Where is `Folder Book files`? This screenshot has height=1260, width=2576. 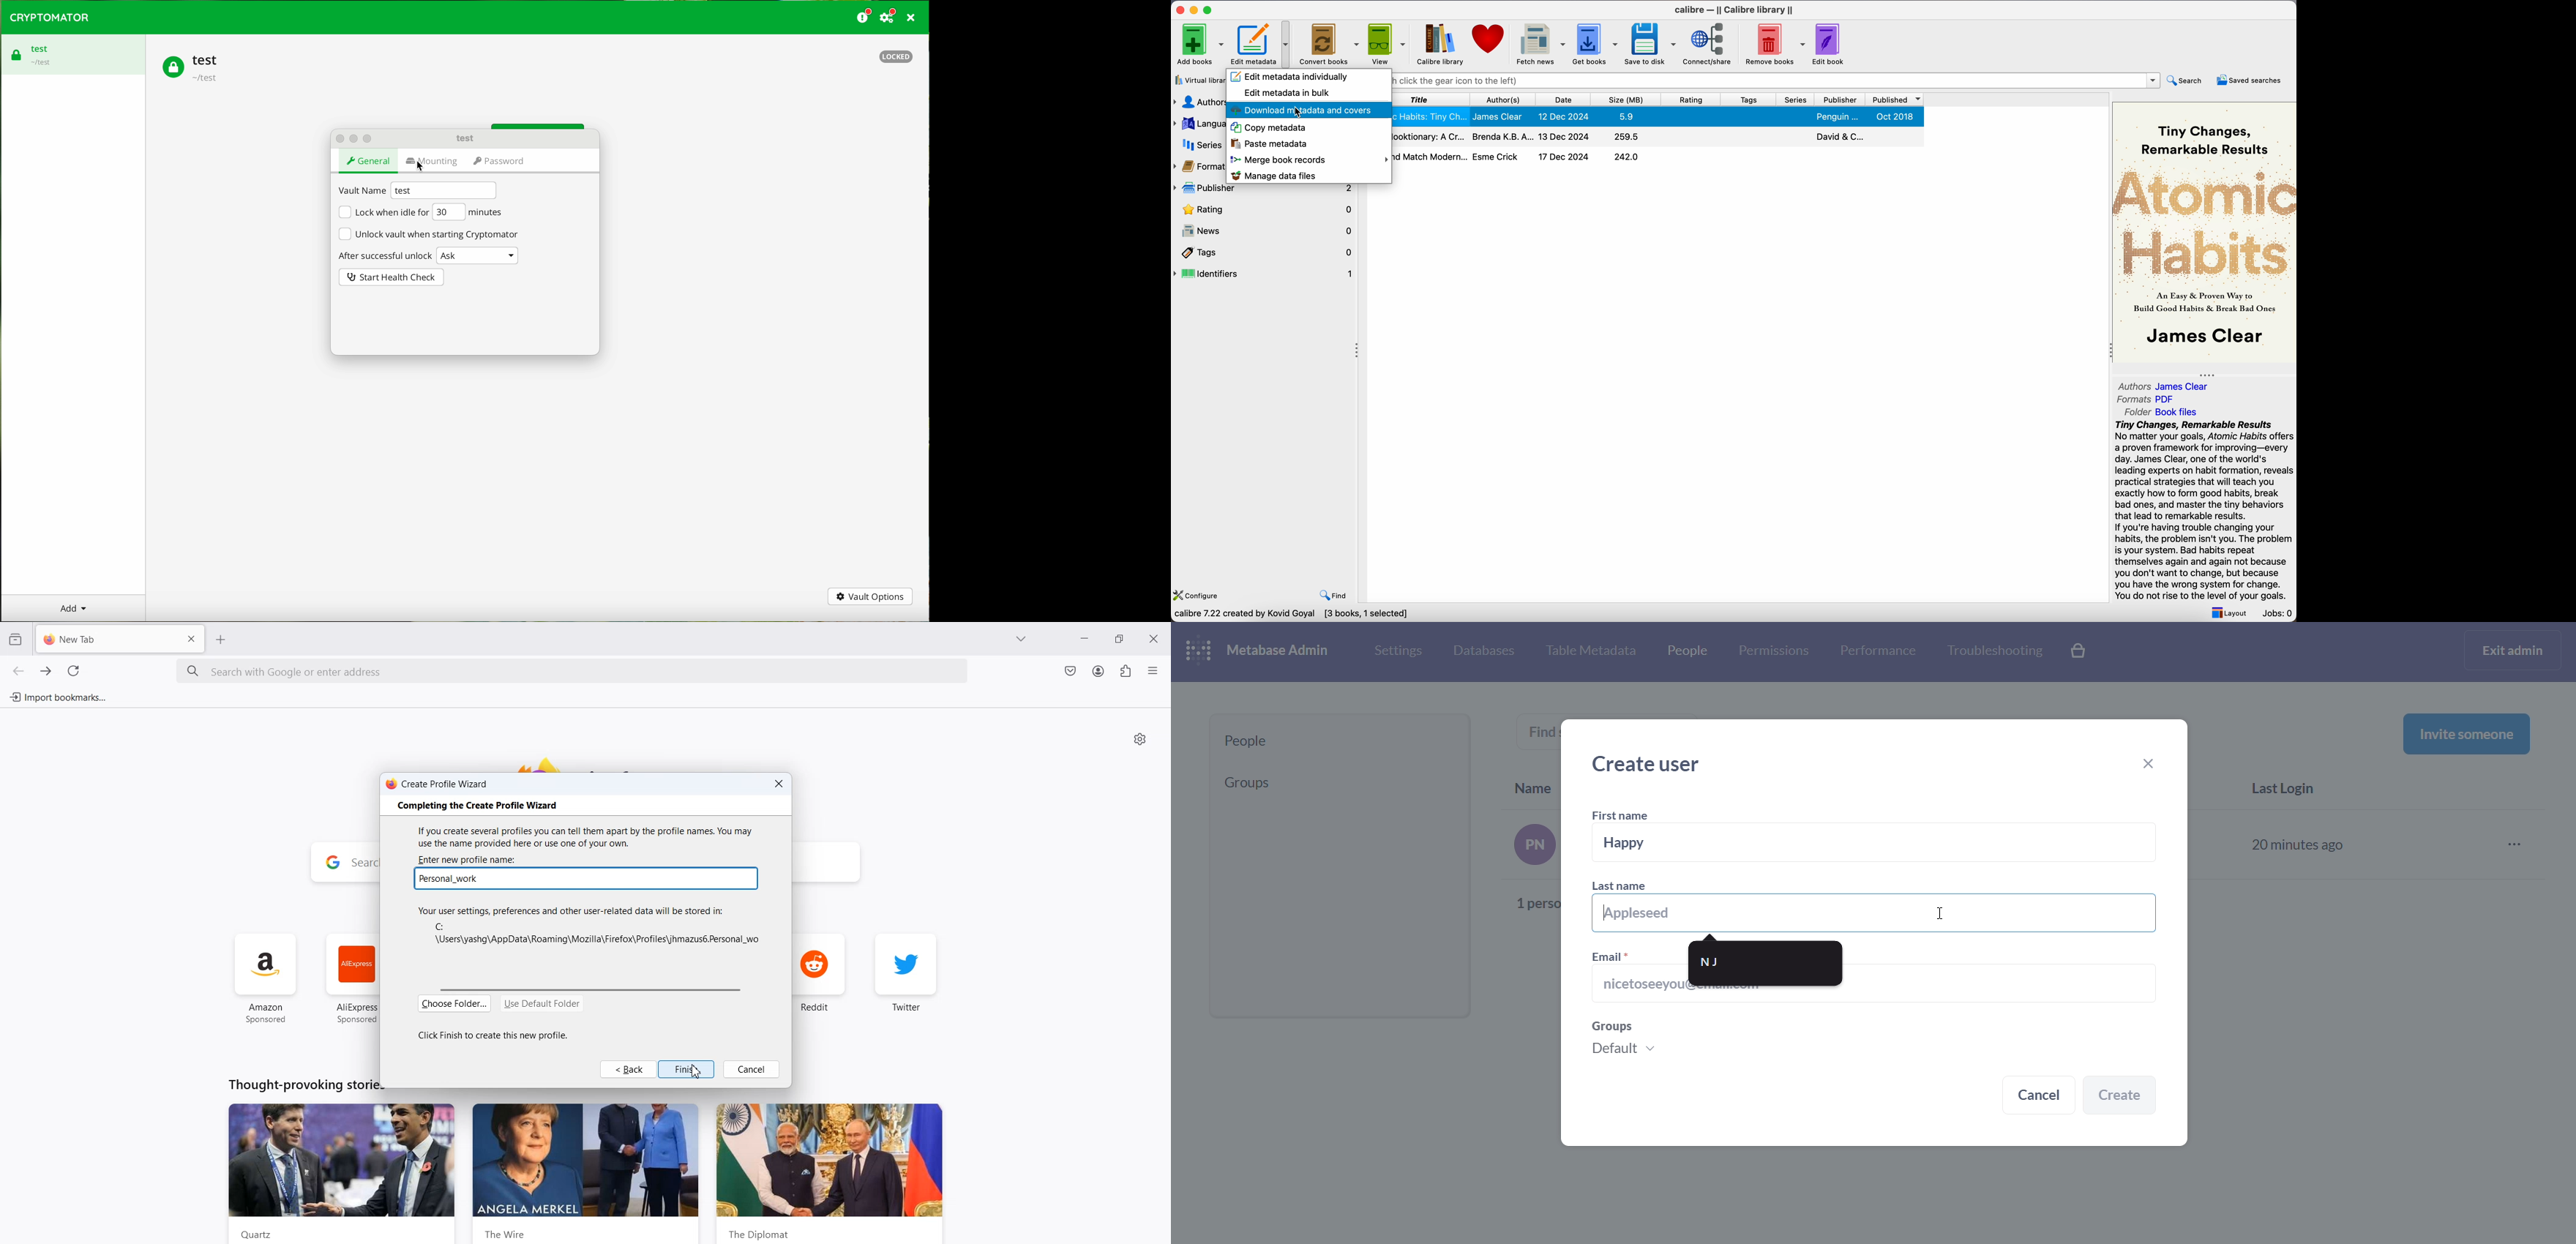
Folder Book files is located at coordinates (2164, 412).